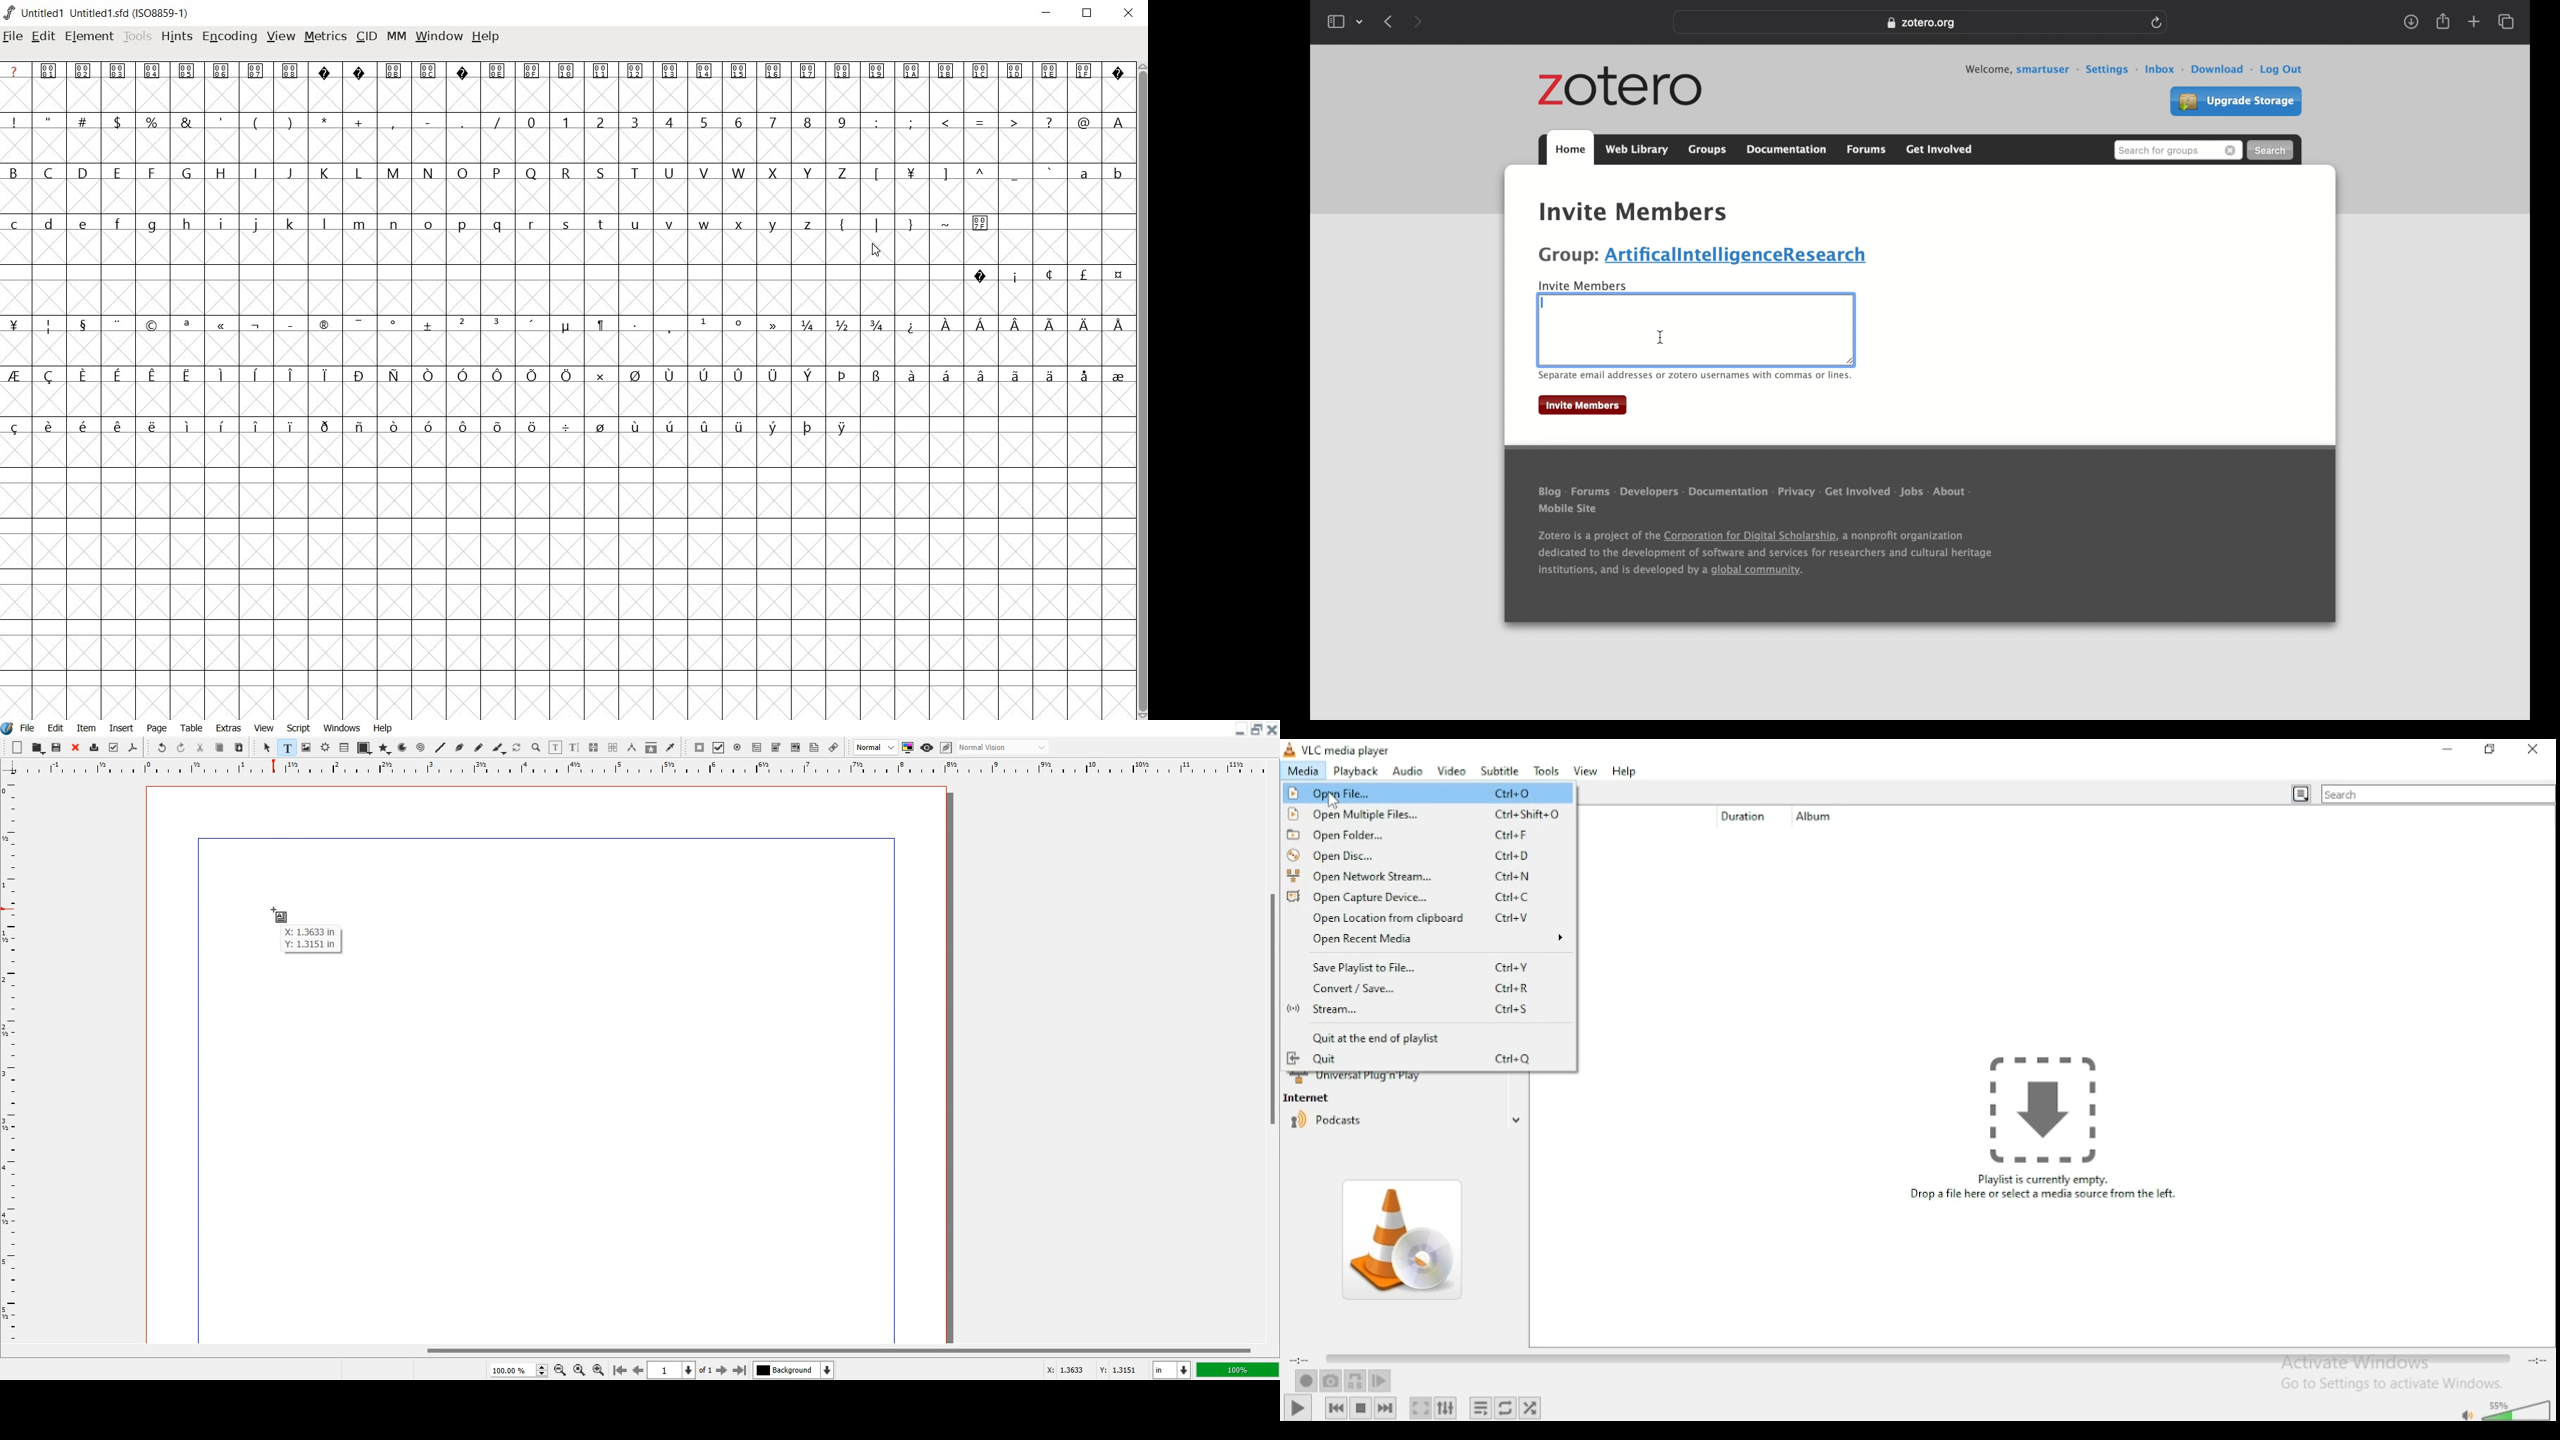 The height and width of the screenshot is (1456, 2576). What do you see at coordinates (1694, 377) in the screenshot?
I see `separate email addresses or zotero usernames with commas or lines` at bounding box center [1694, 377].